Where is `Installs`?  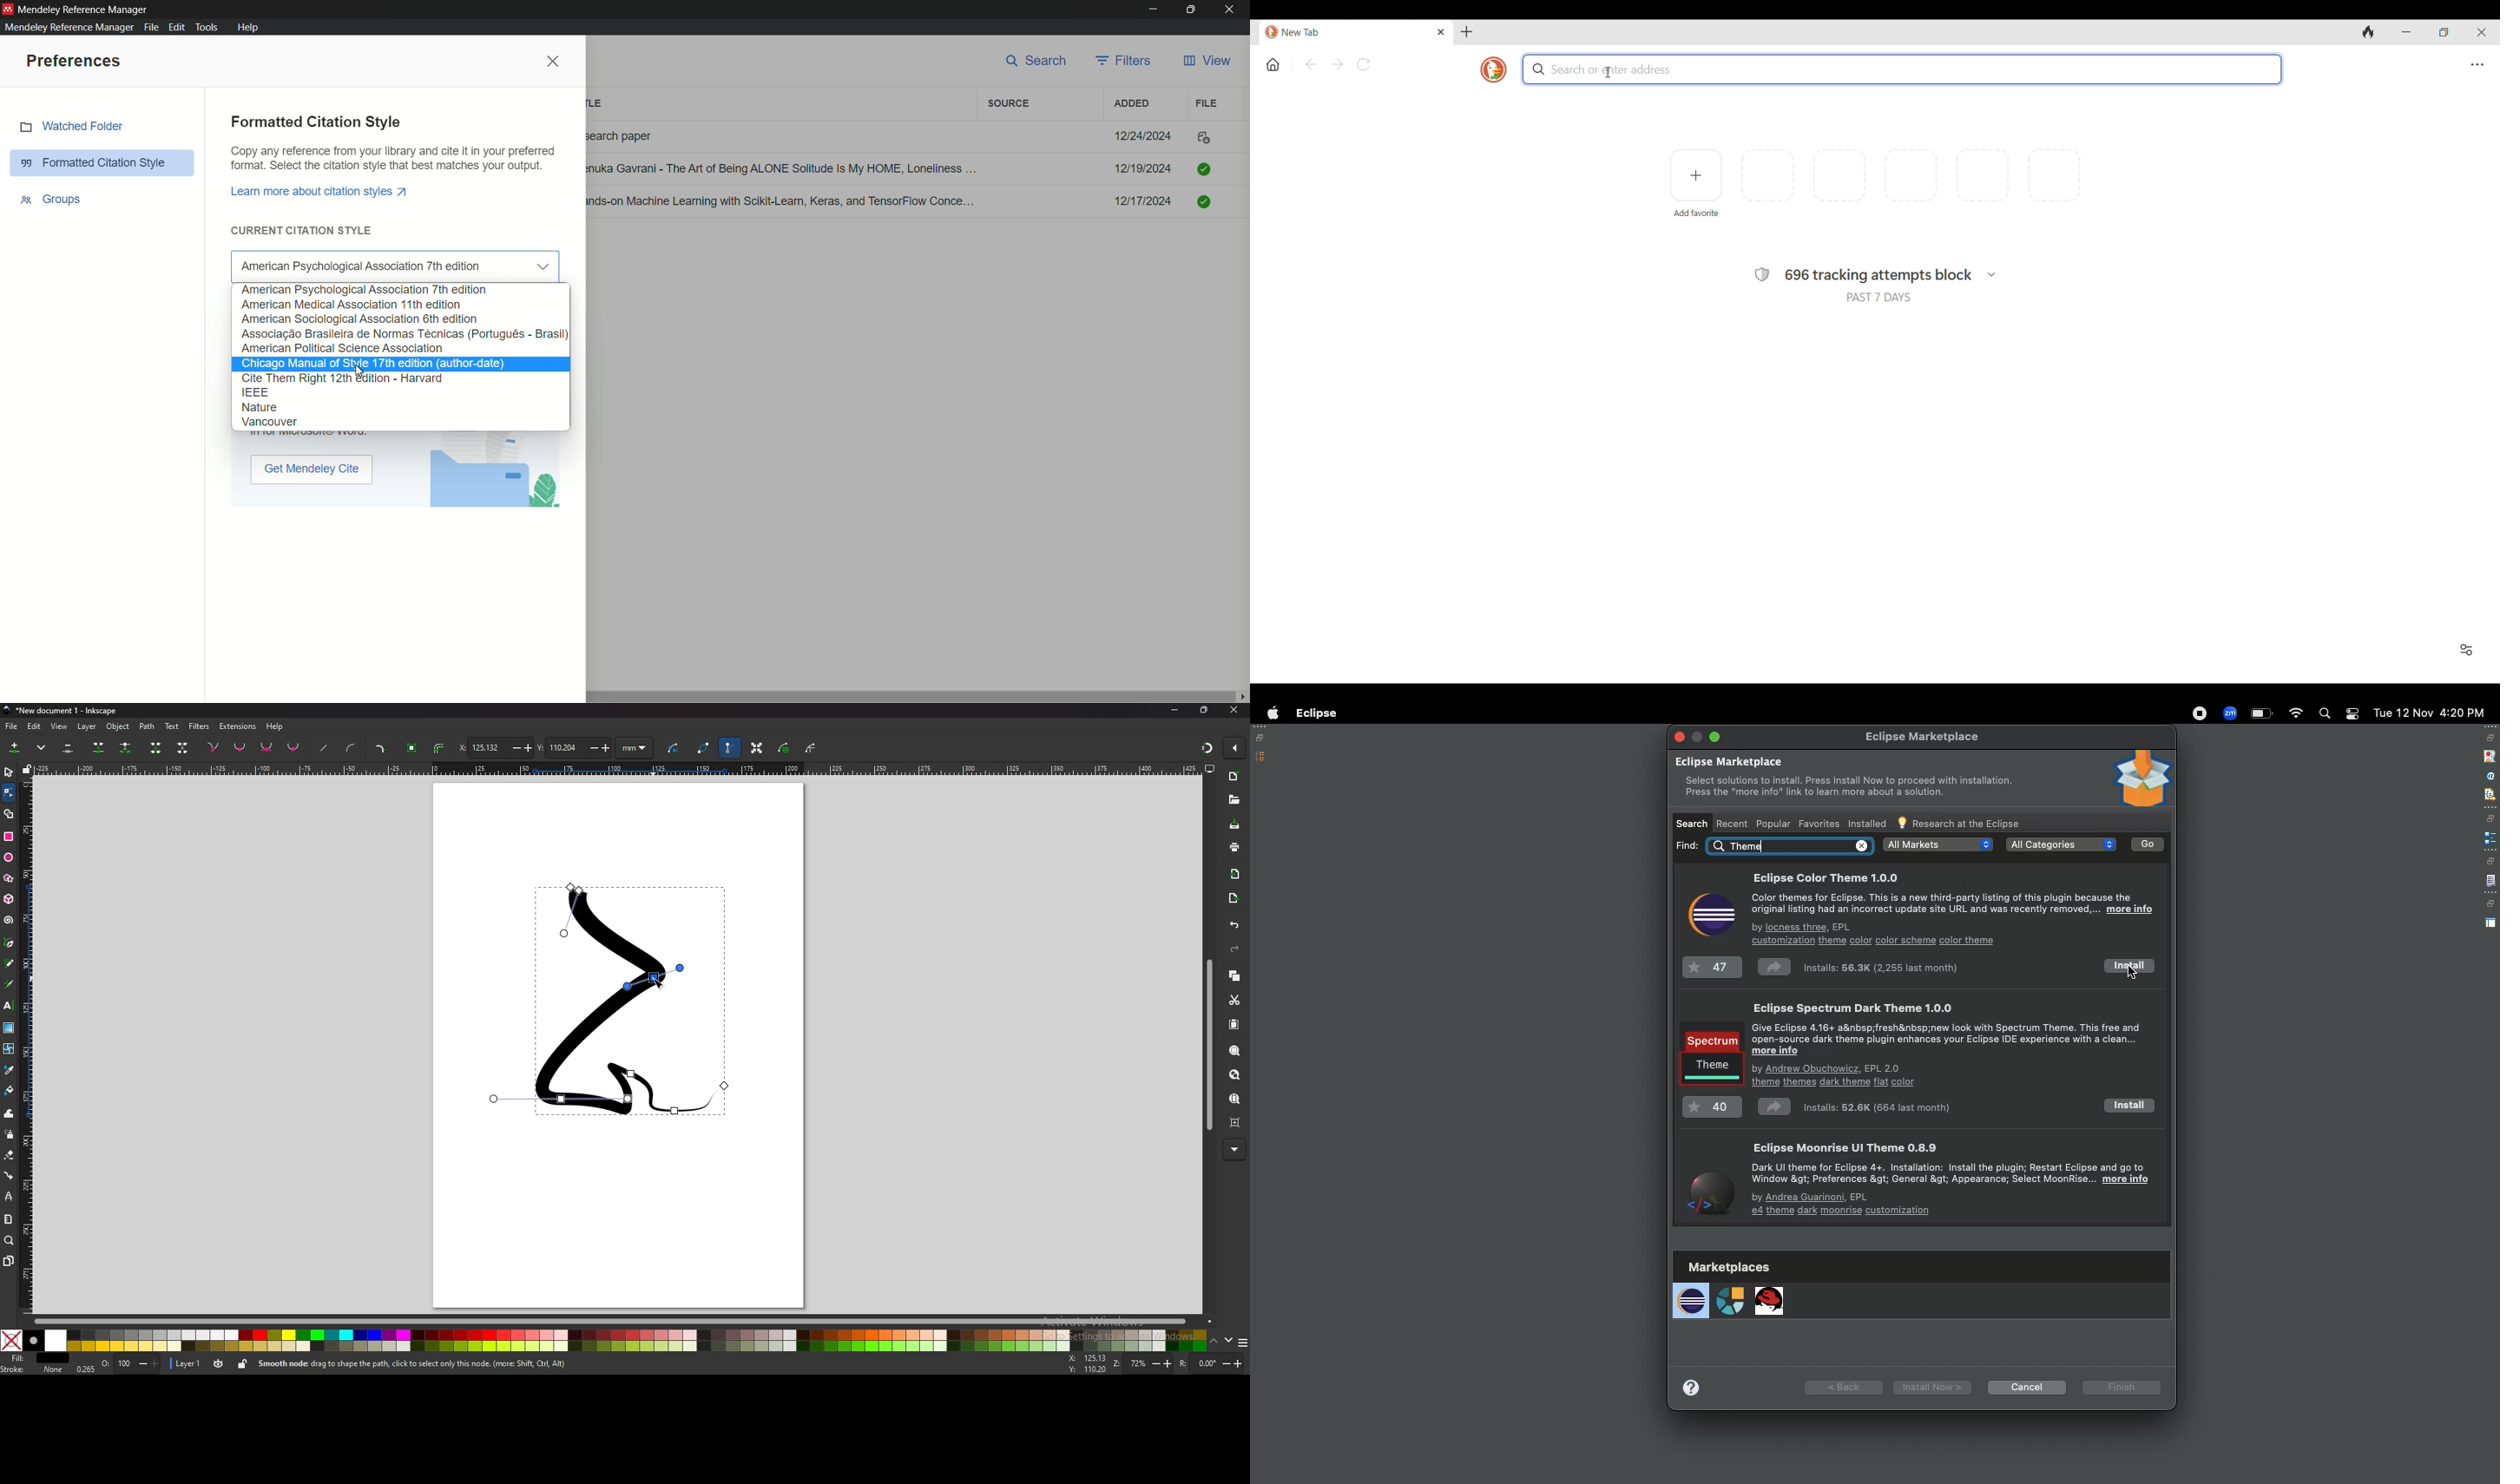 Installs is located at coordinates (1819, 969).